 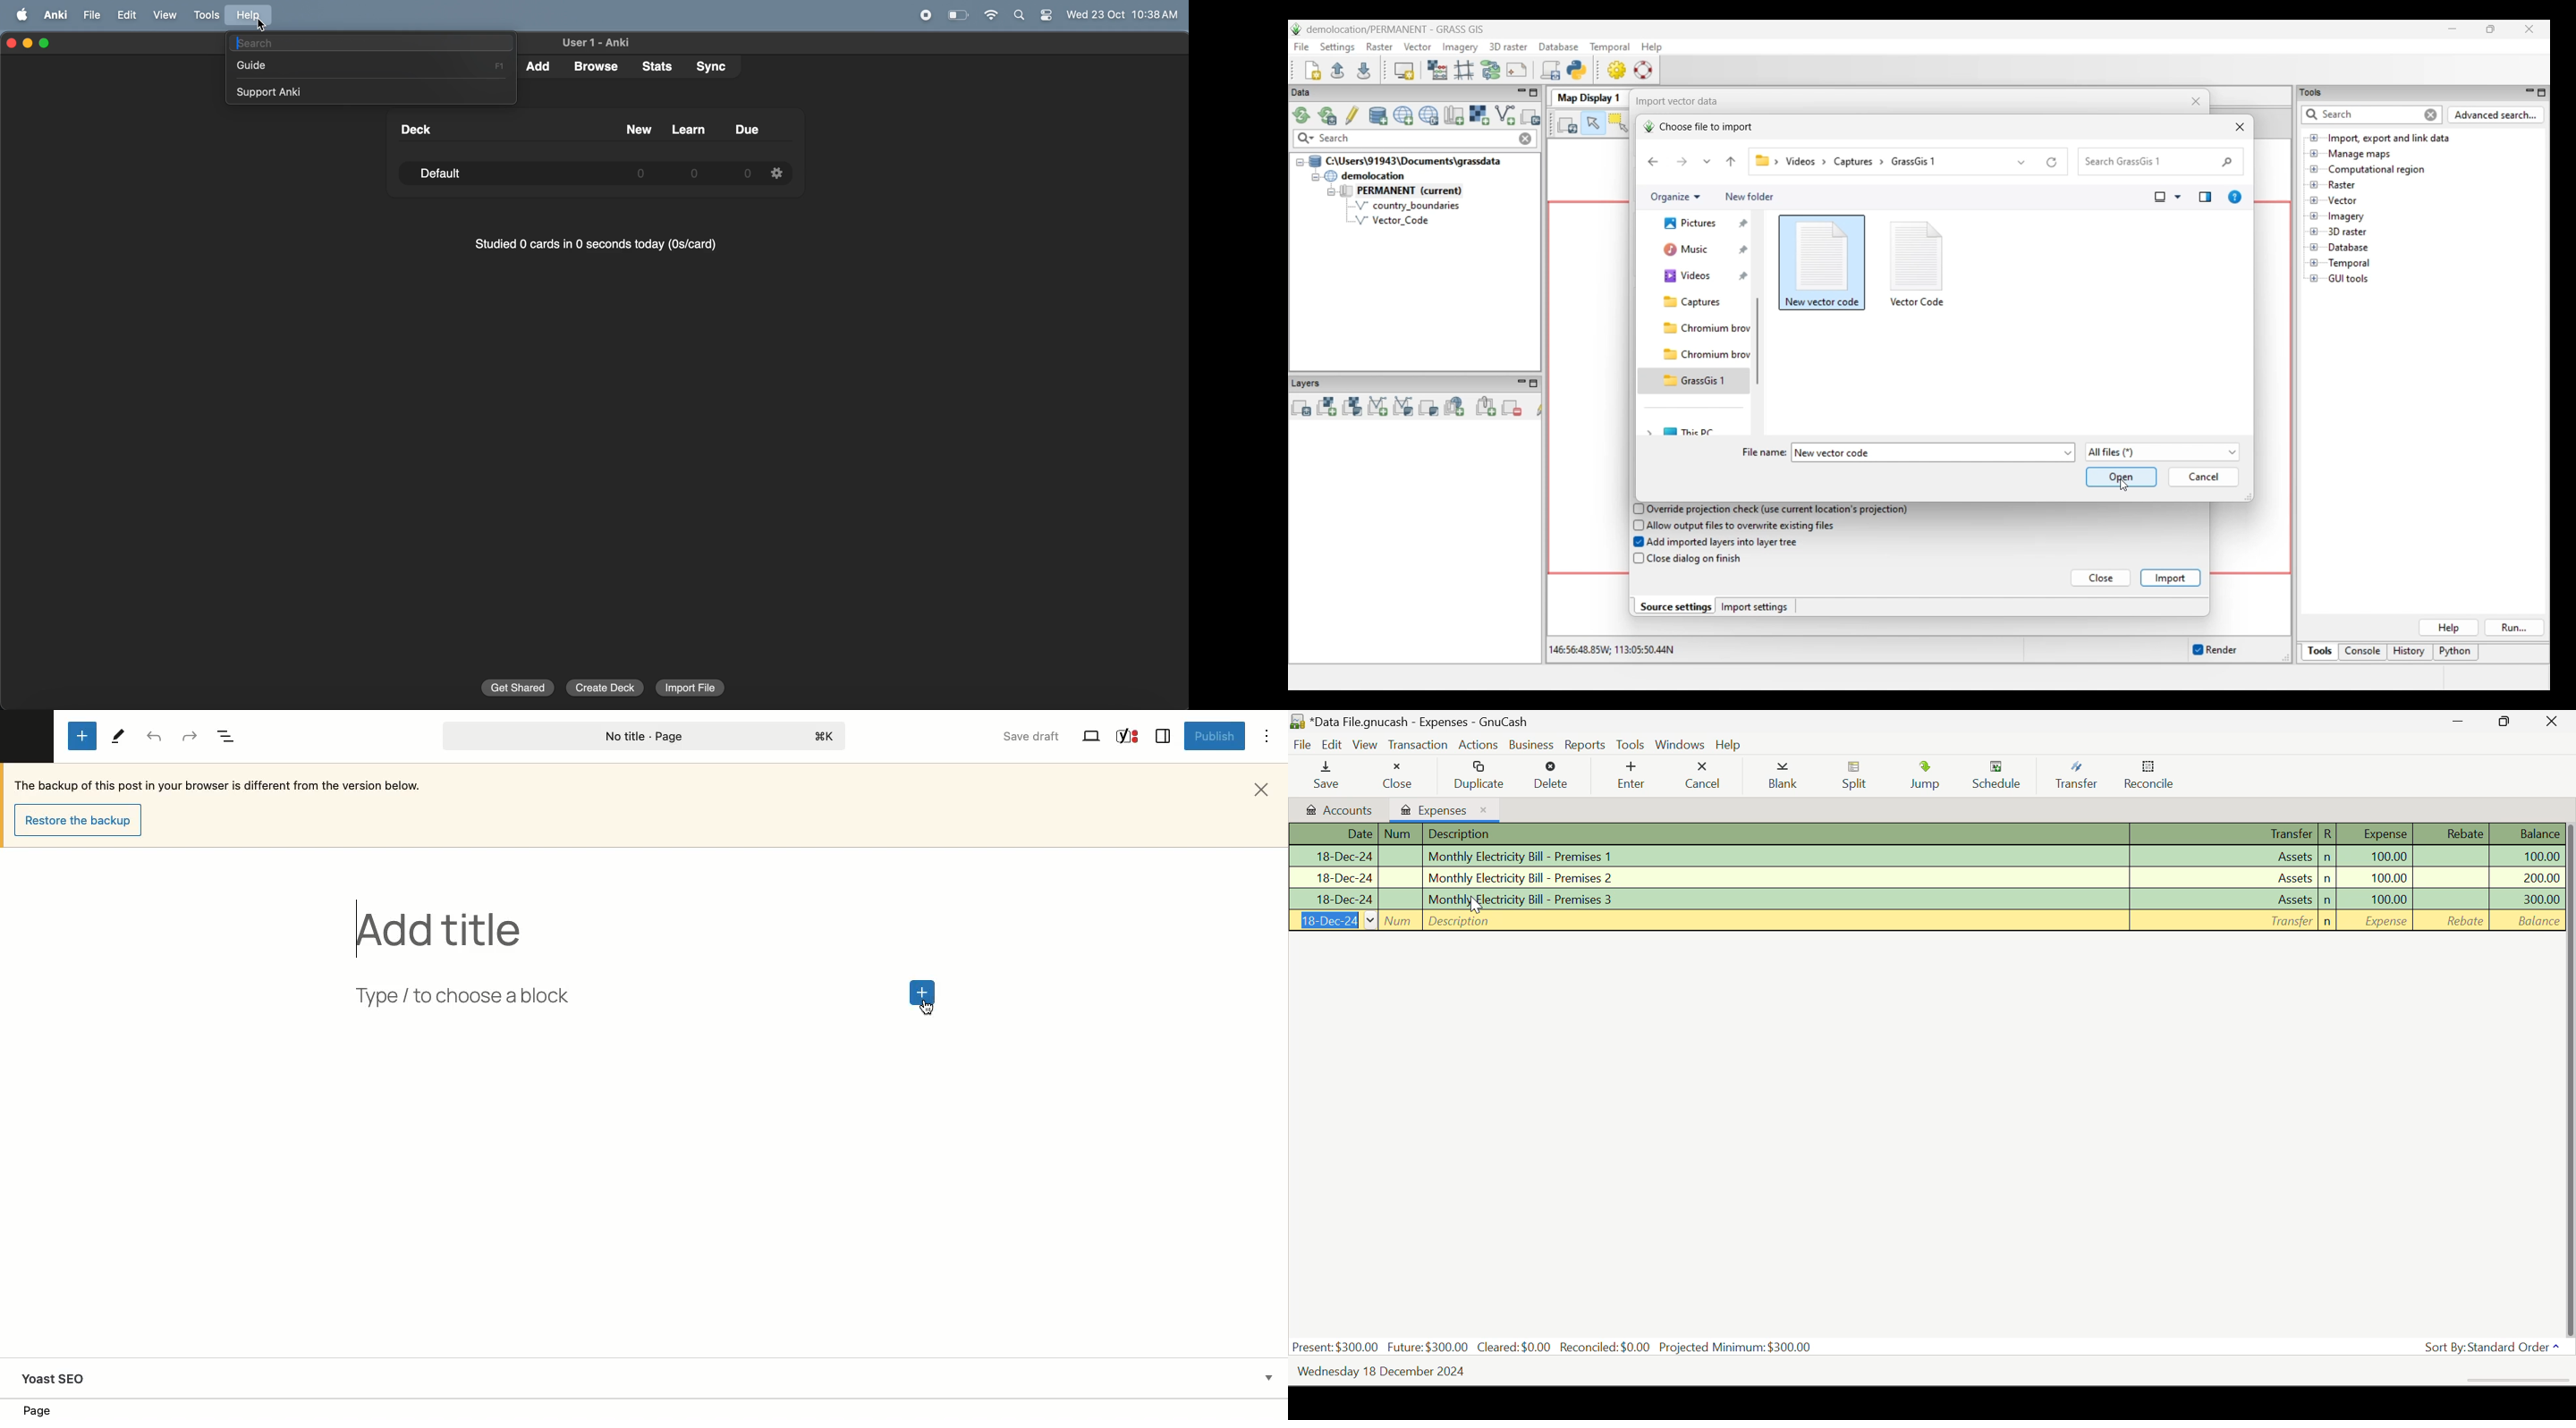 I want to click on view, so click(x=162, y=16).